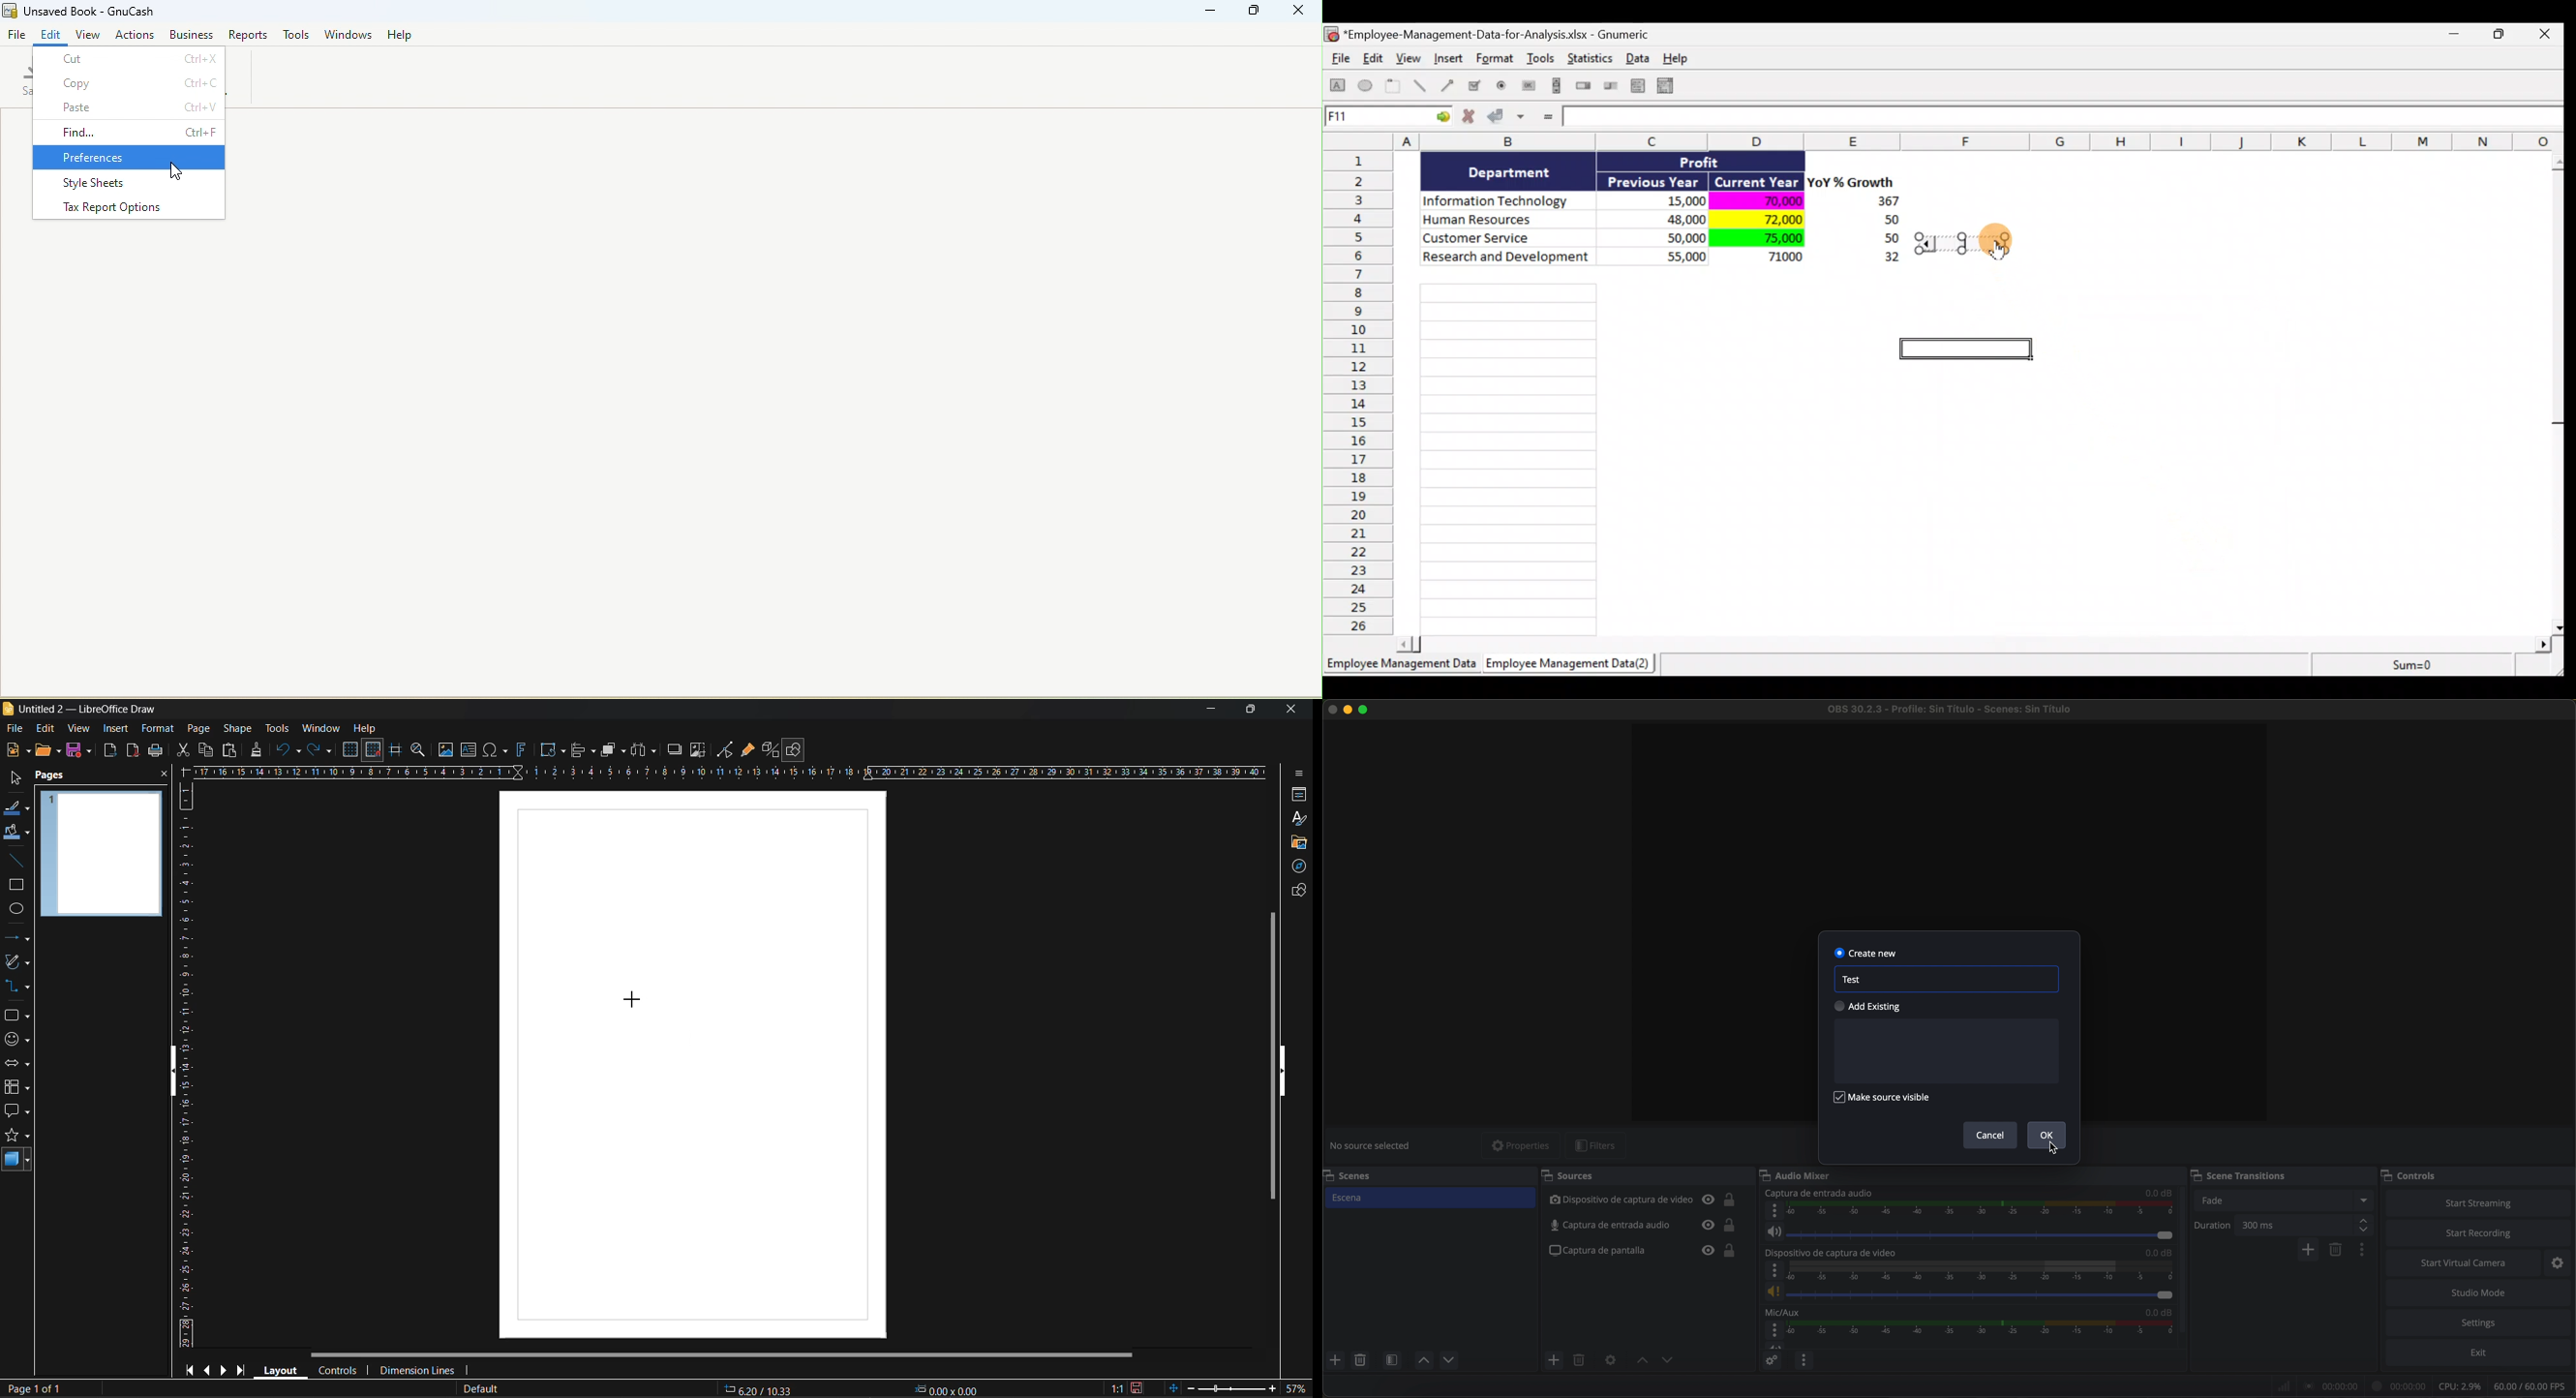 This screenshot has height=1400, width=2576. I want to click on Create a checkbox, so click(1475, 85).